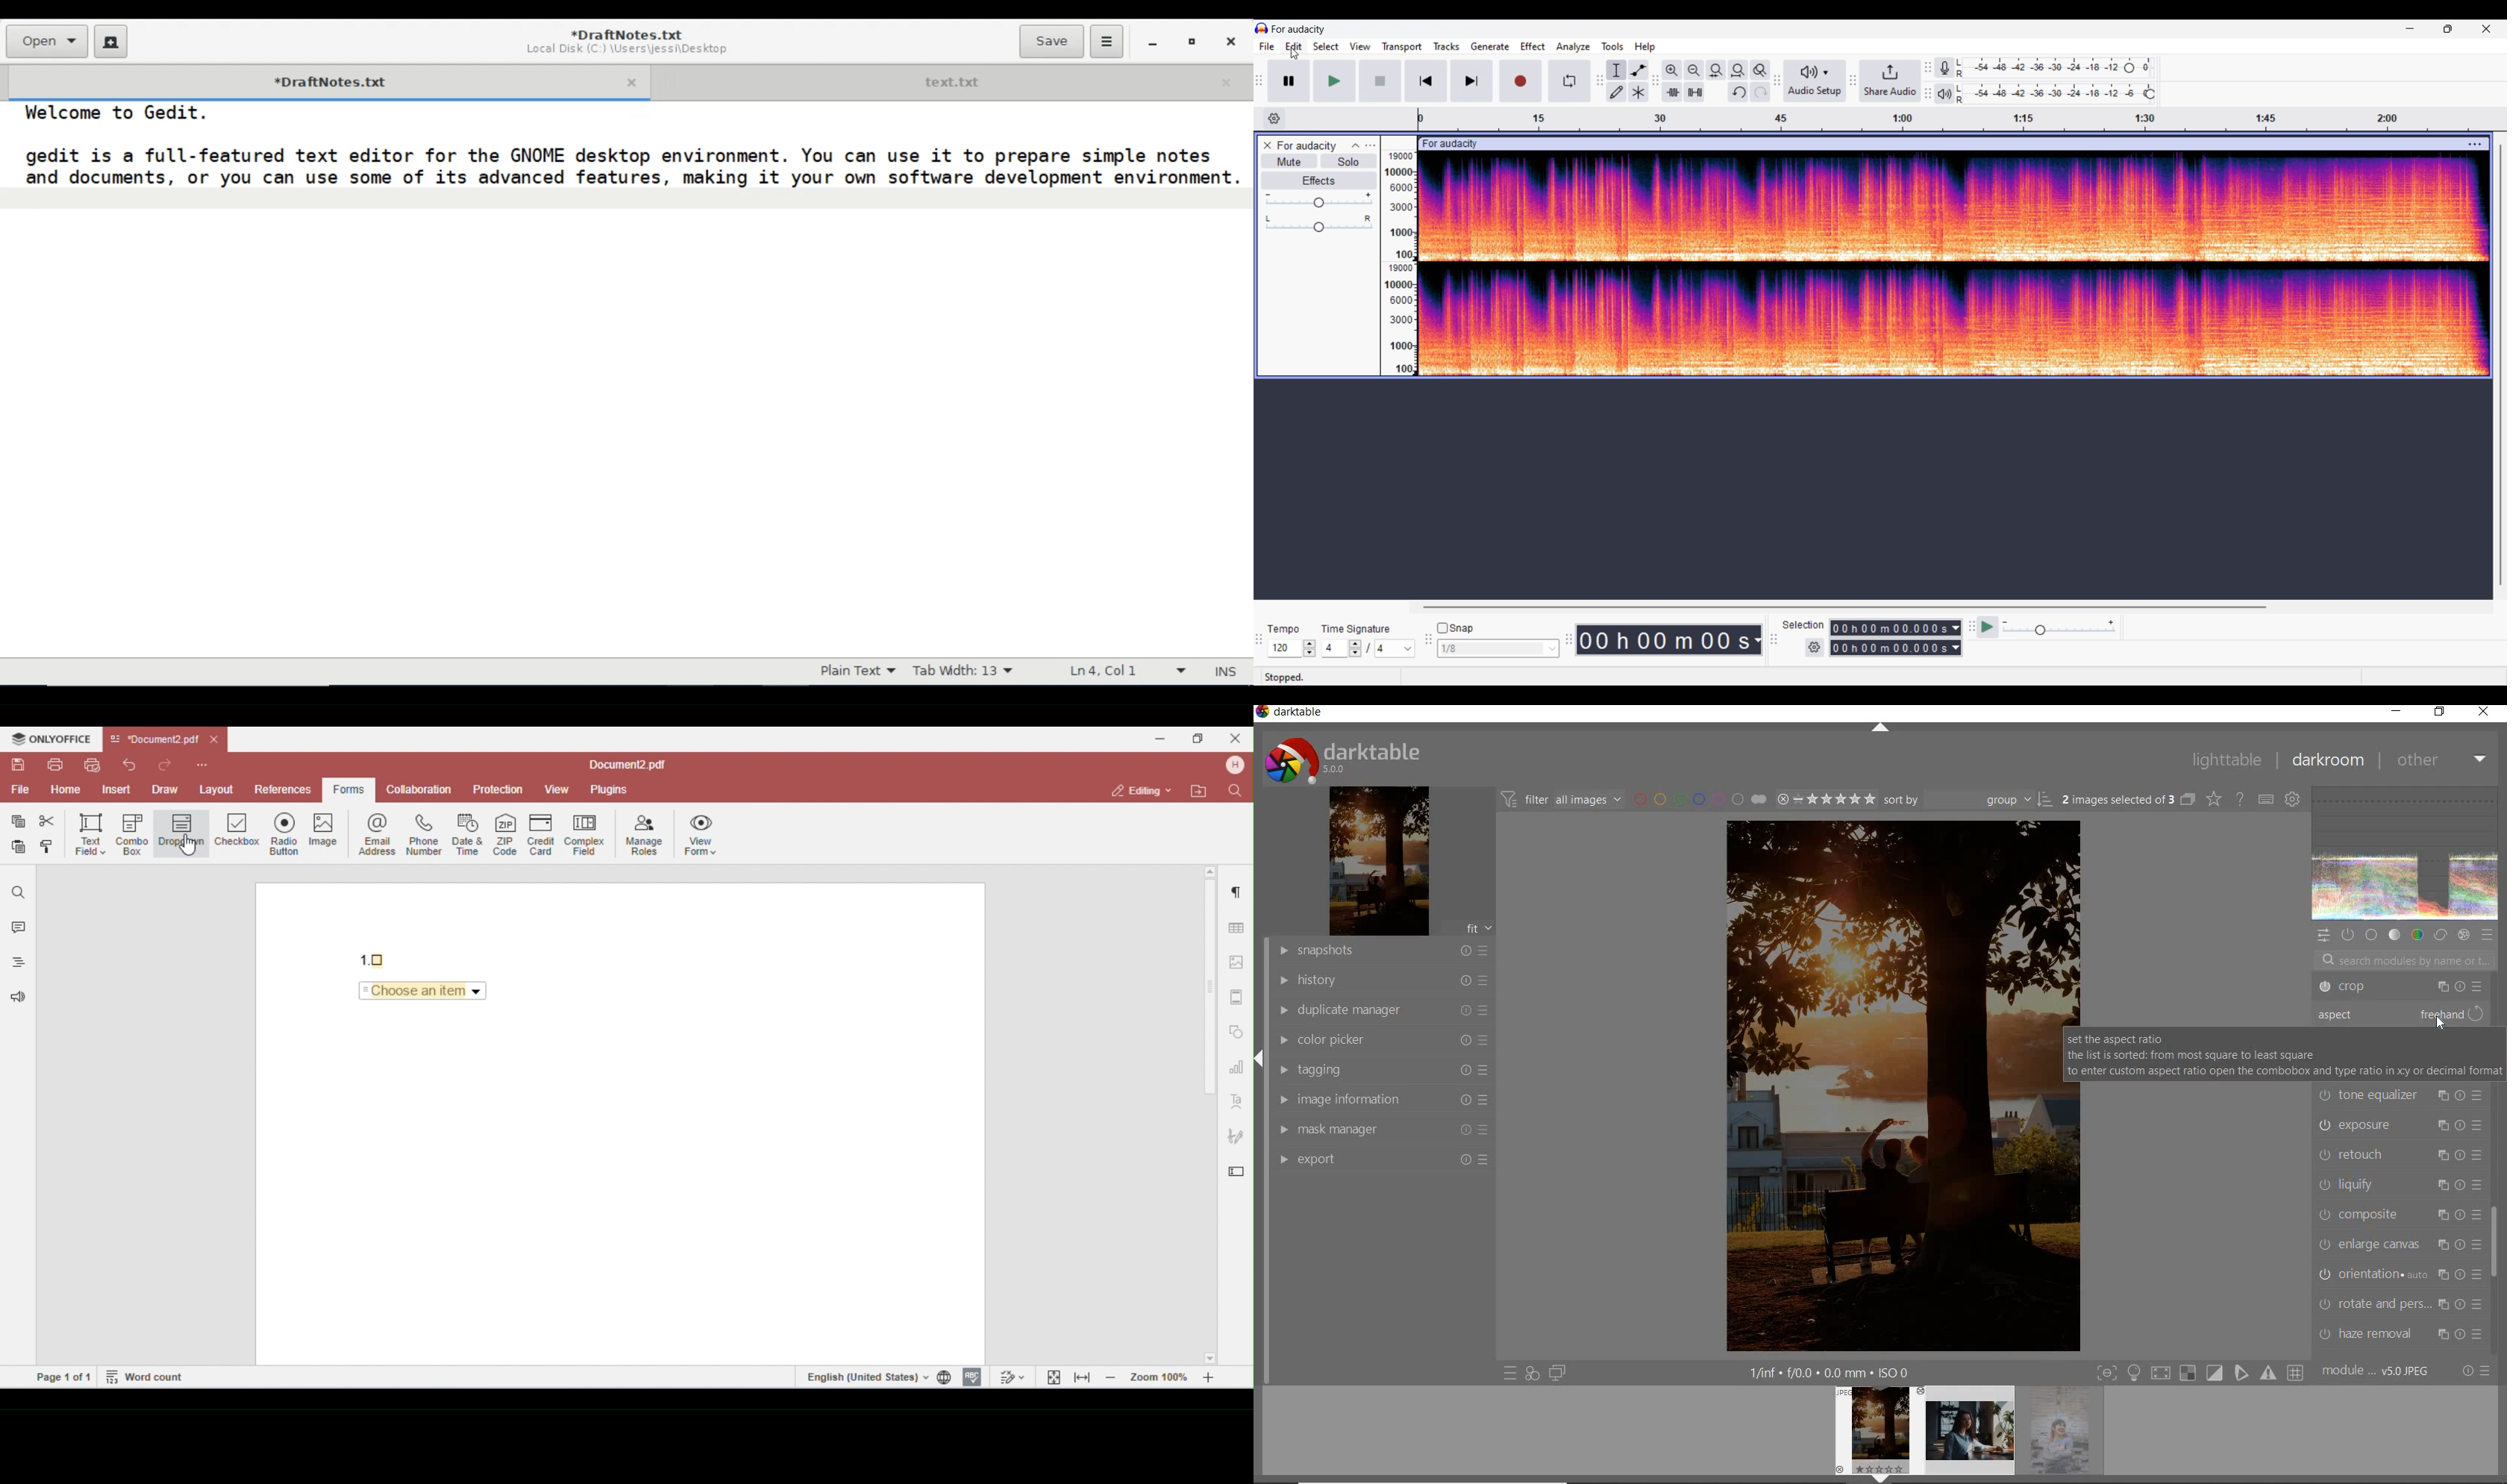 This screenshot has height=1484, width=2520. What do you see at coordinates (1381, 81) in the screenshot?
I see `Start` at bounding box center [1381, 81].